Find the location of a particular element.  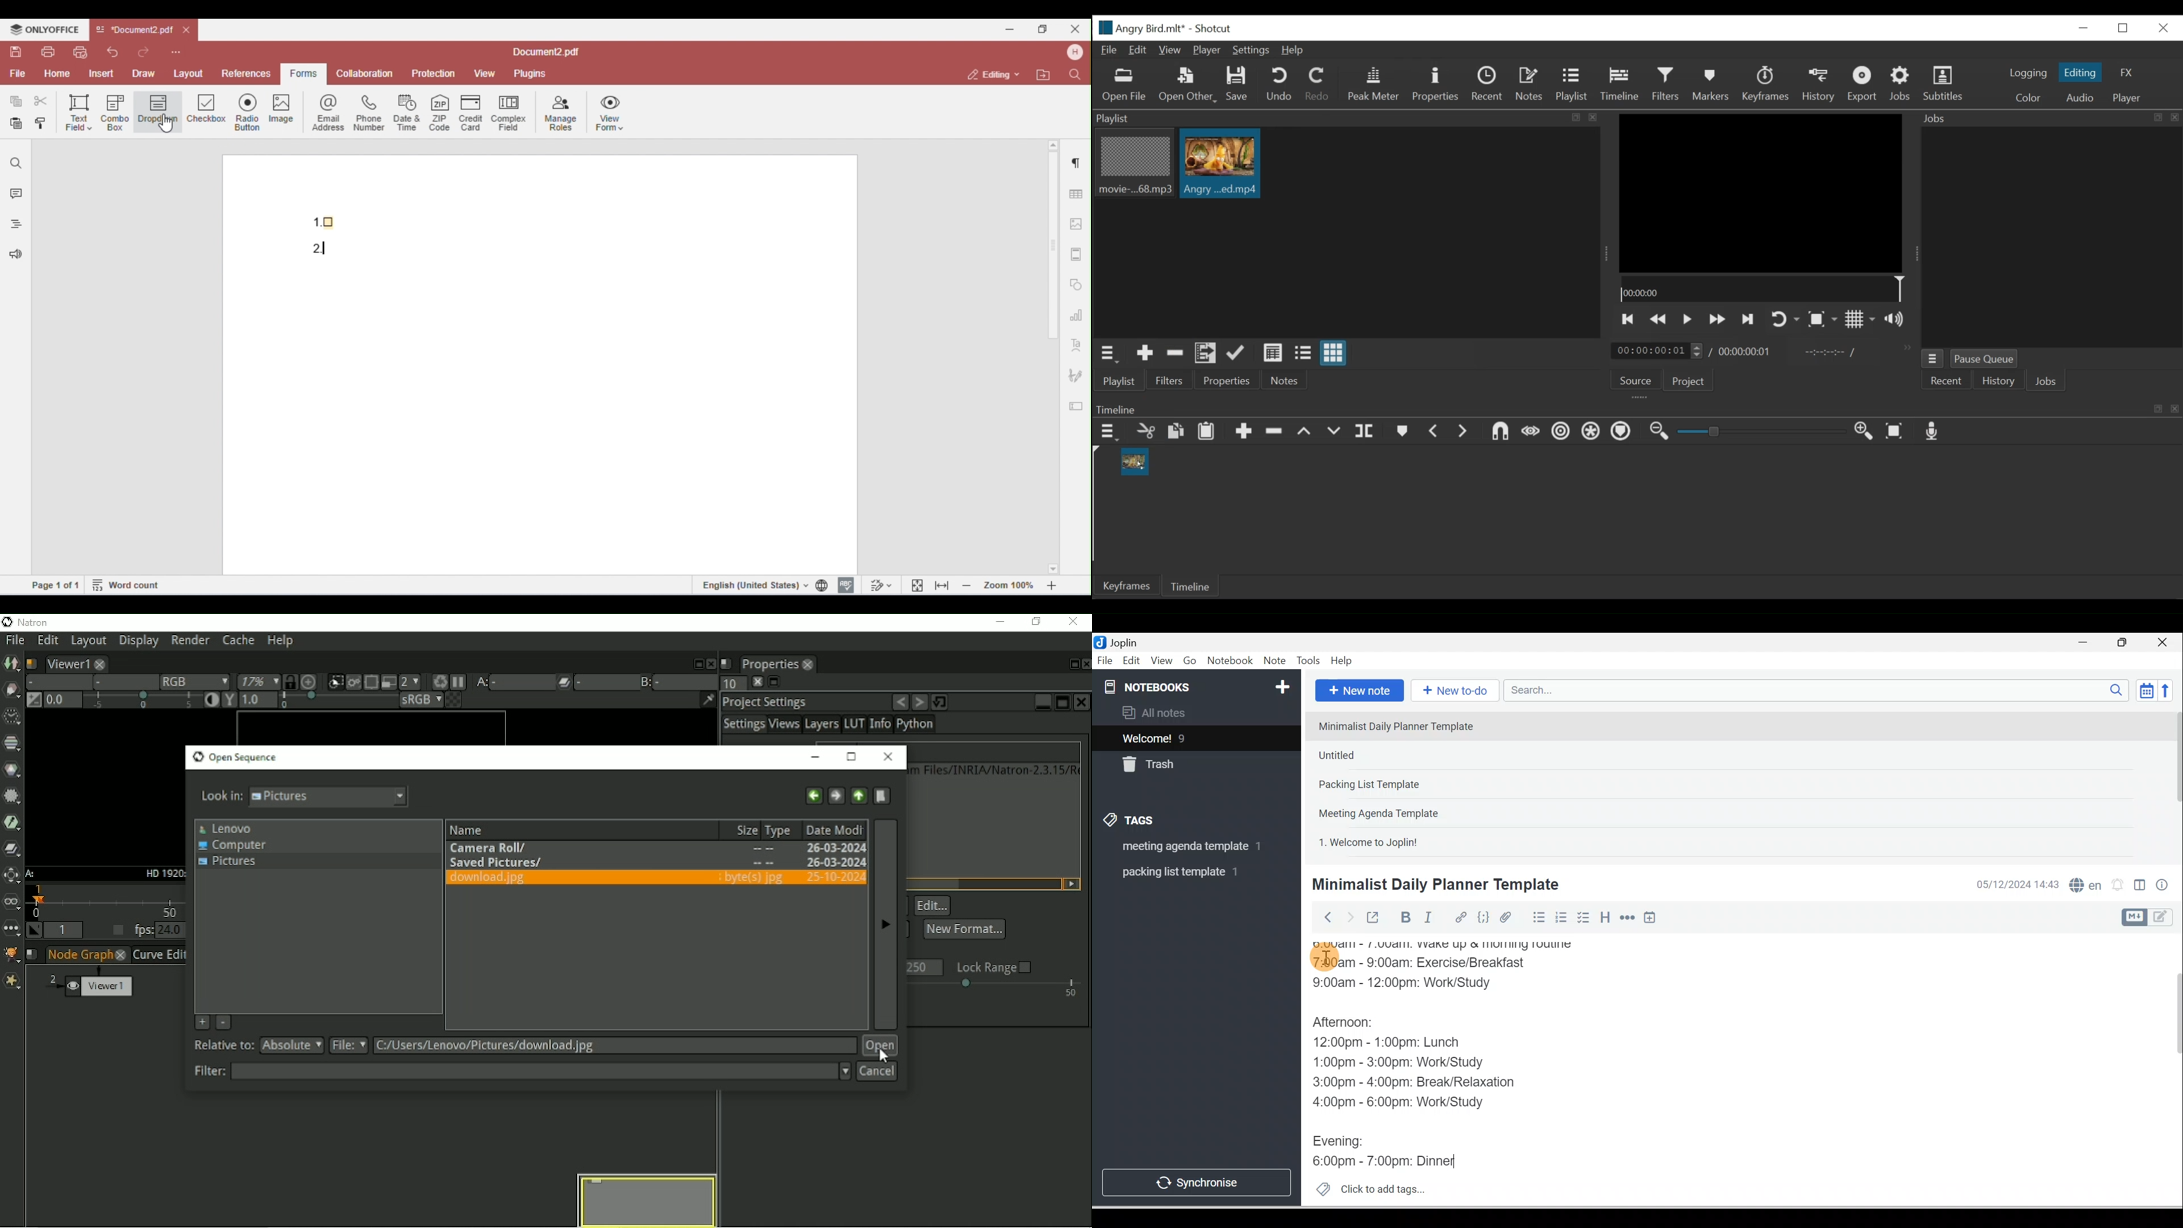

Numbered list is located at coordinates (1562, 917).